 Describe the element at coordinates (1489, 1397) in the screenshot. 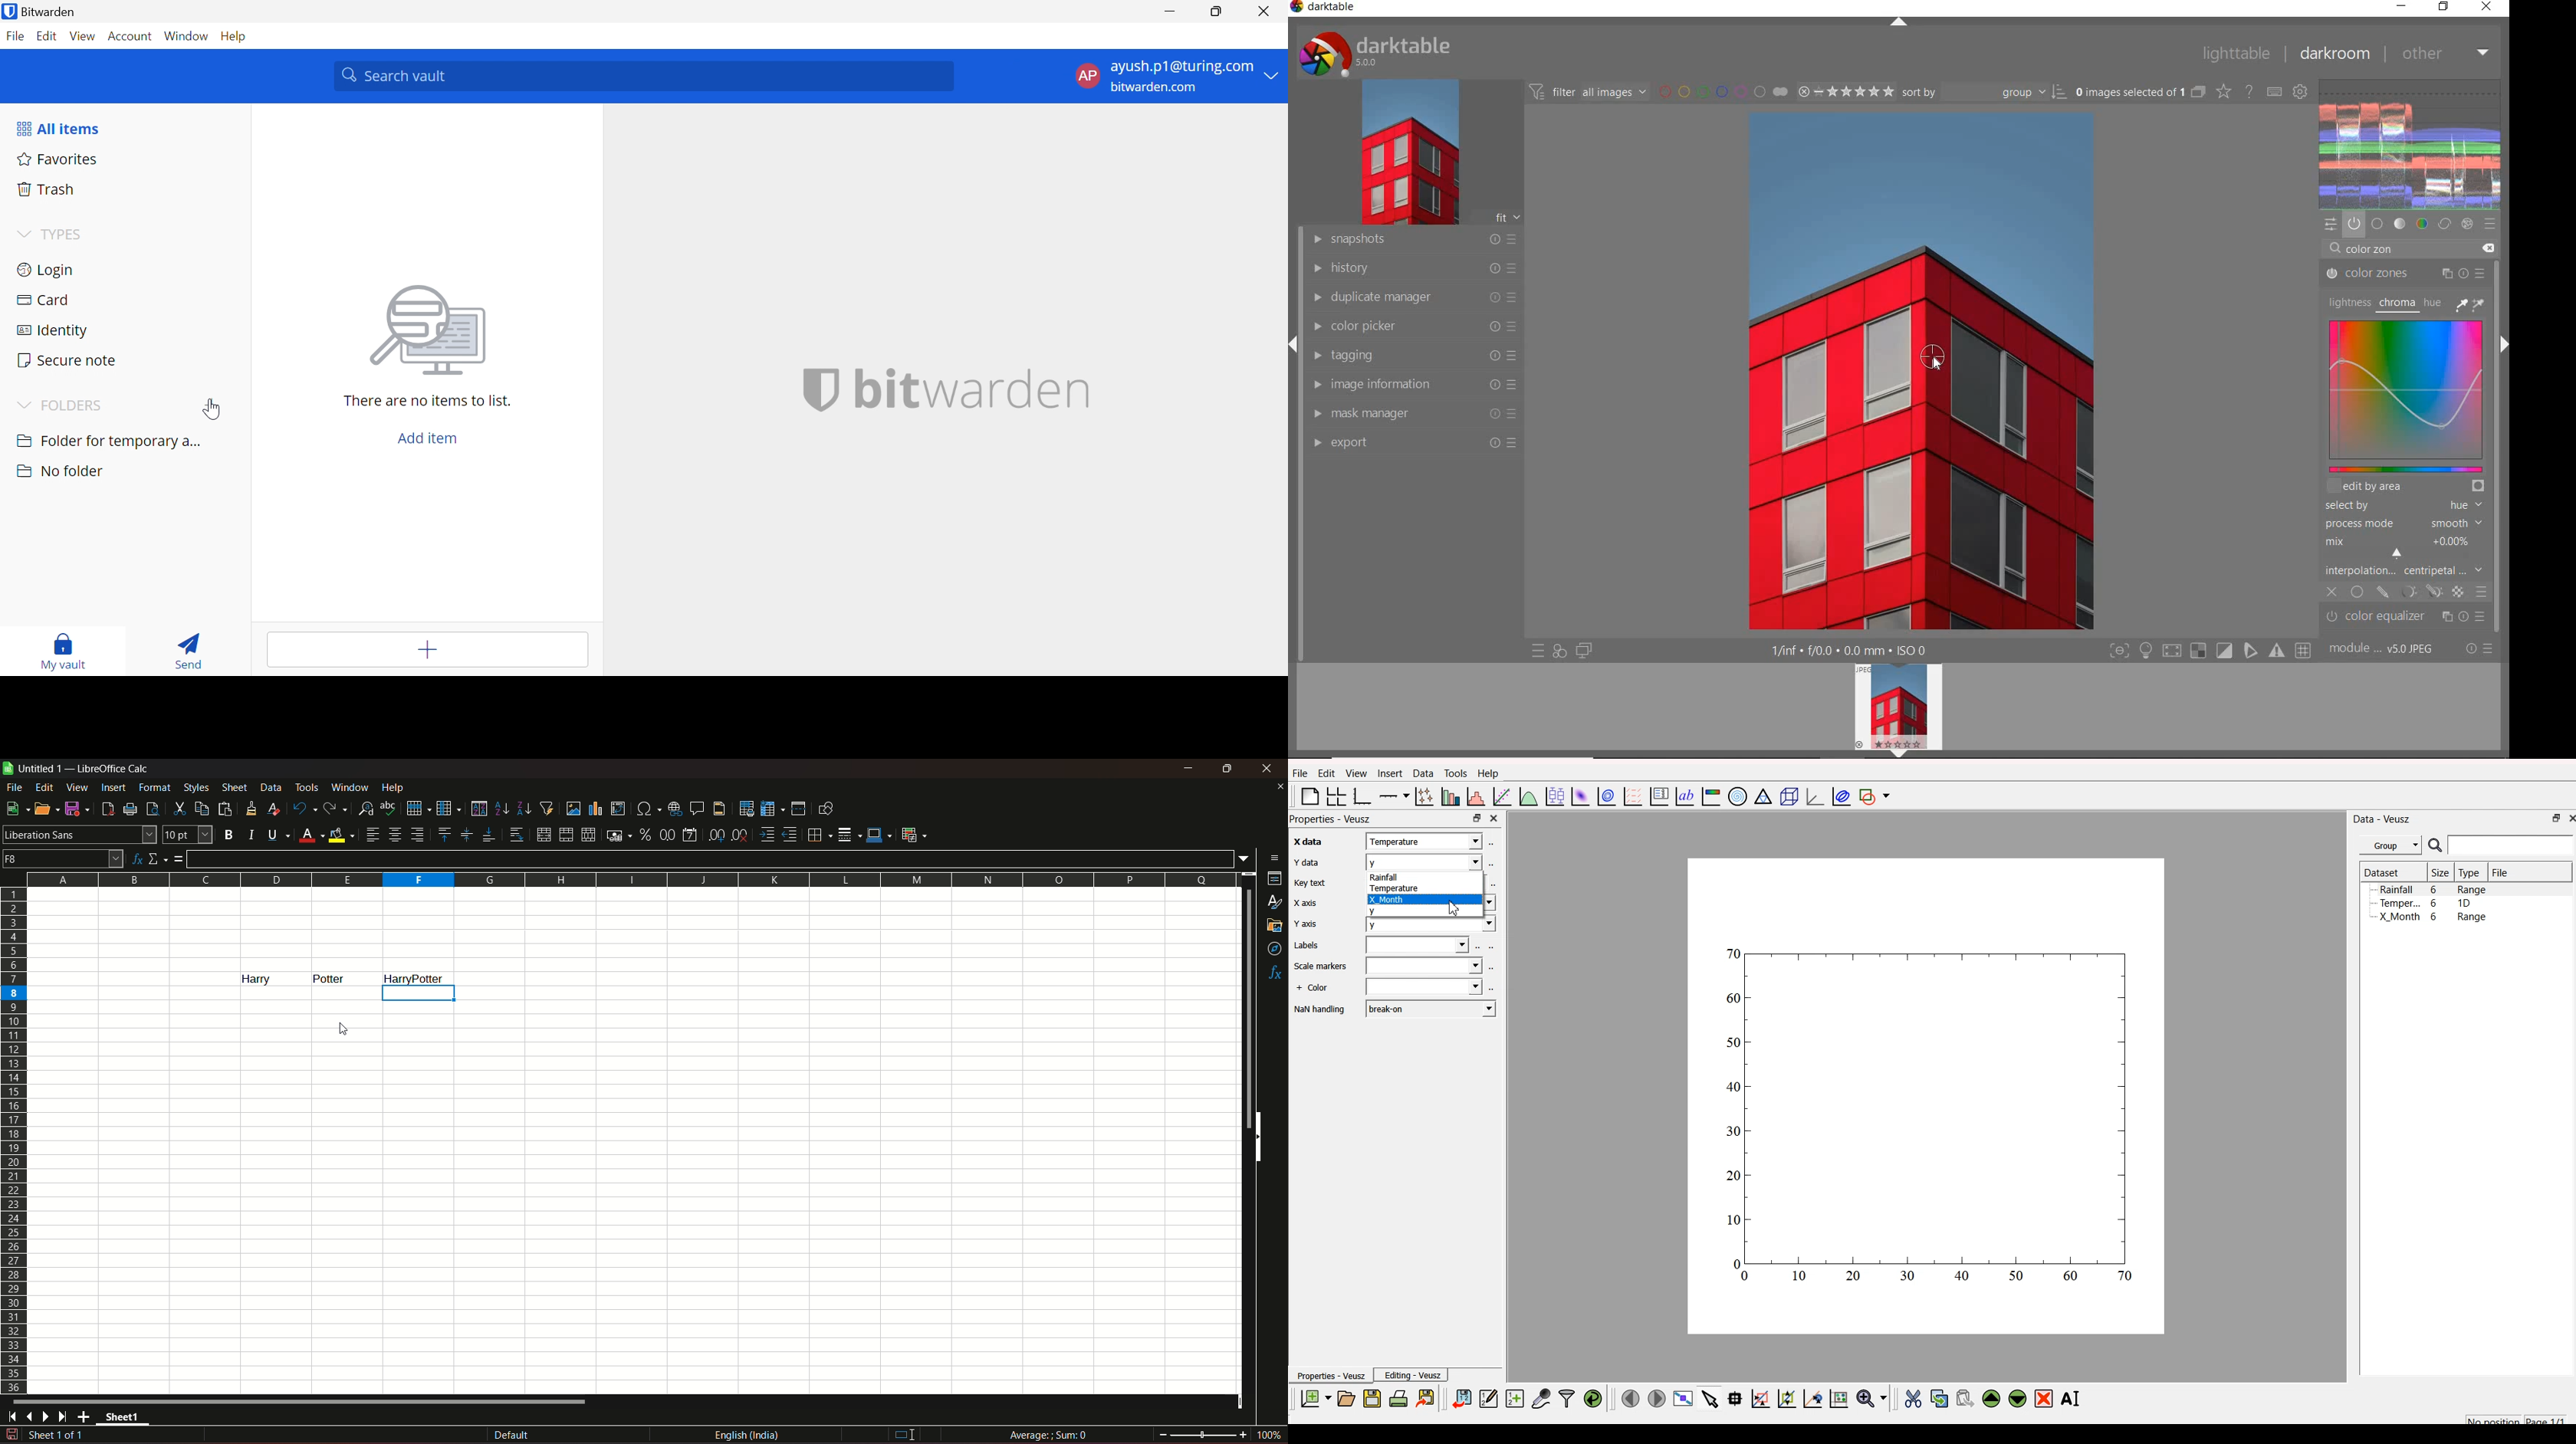

I see `editor` at that location.